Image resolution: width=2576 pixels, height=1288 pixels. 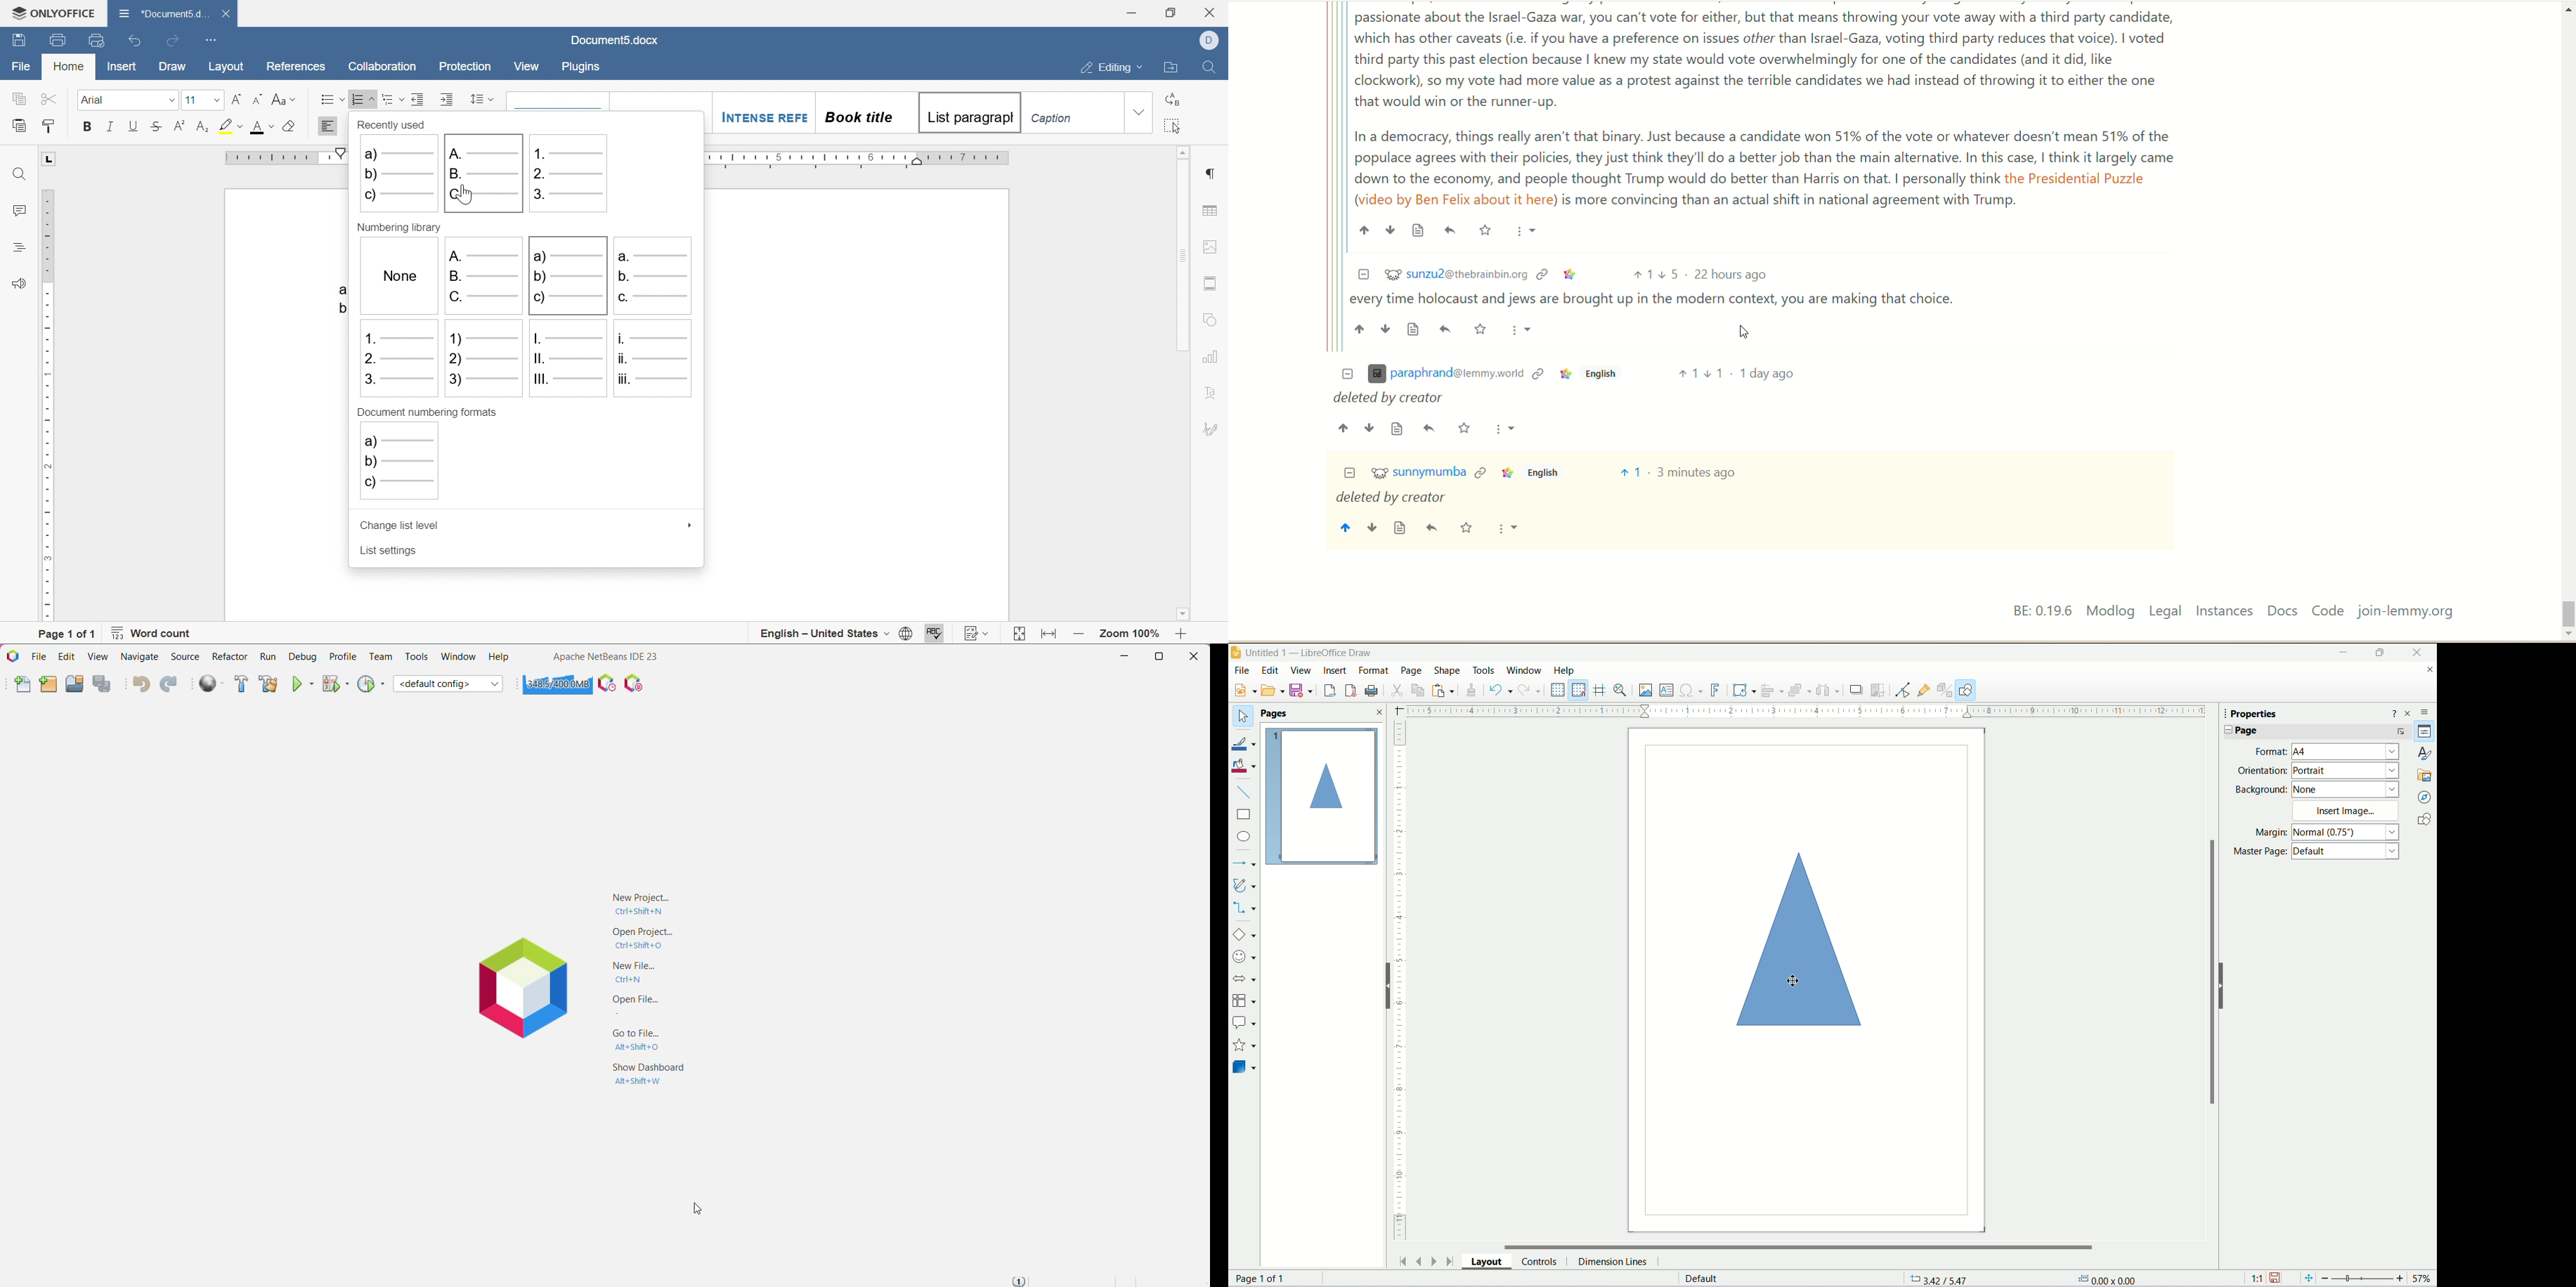 What do you see at coordinates (1209, 358) in the screenshot?
I see `chart settings` at bounding box center [1209, 358].